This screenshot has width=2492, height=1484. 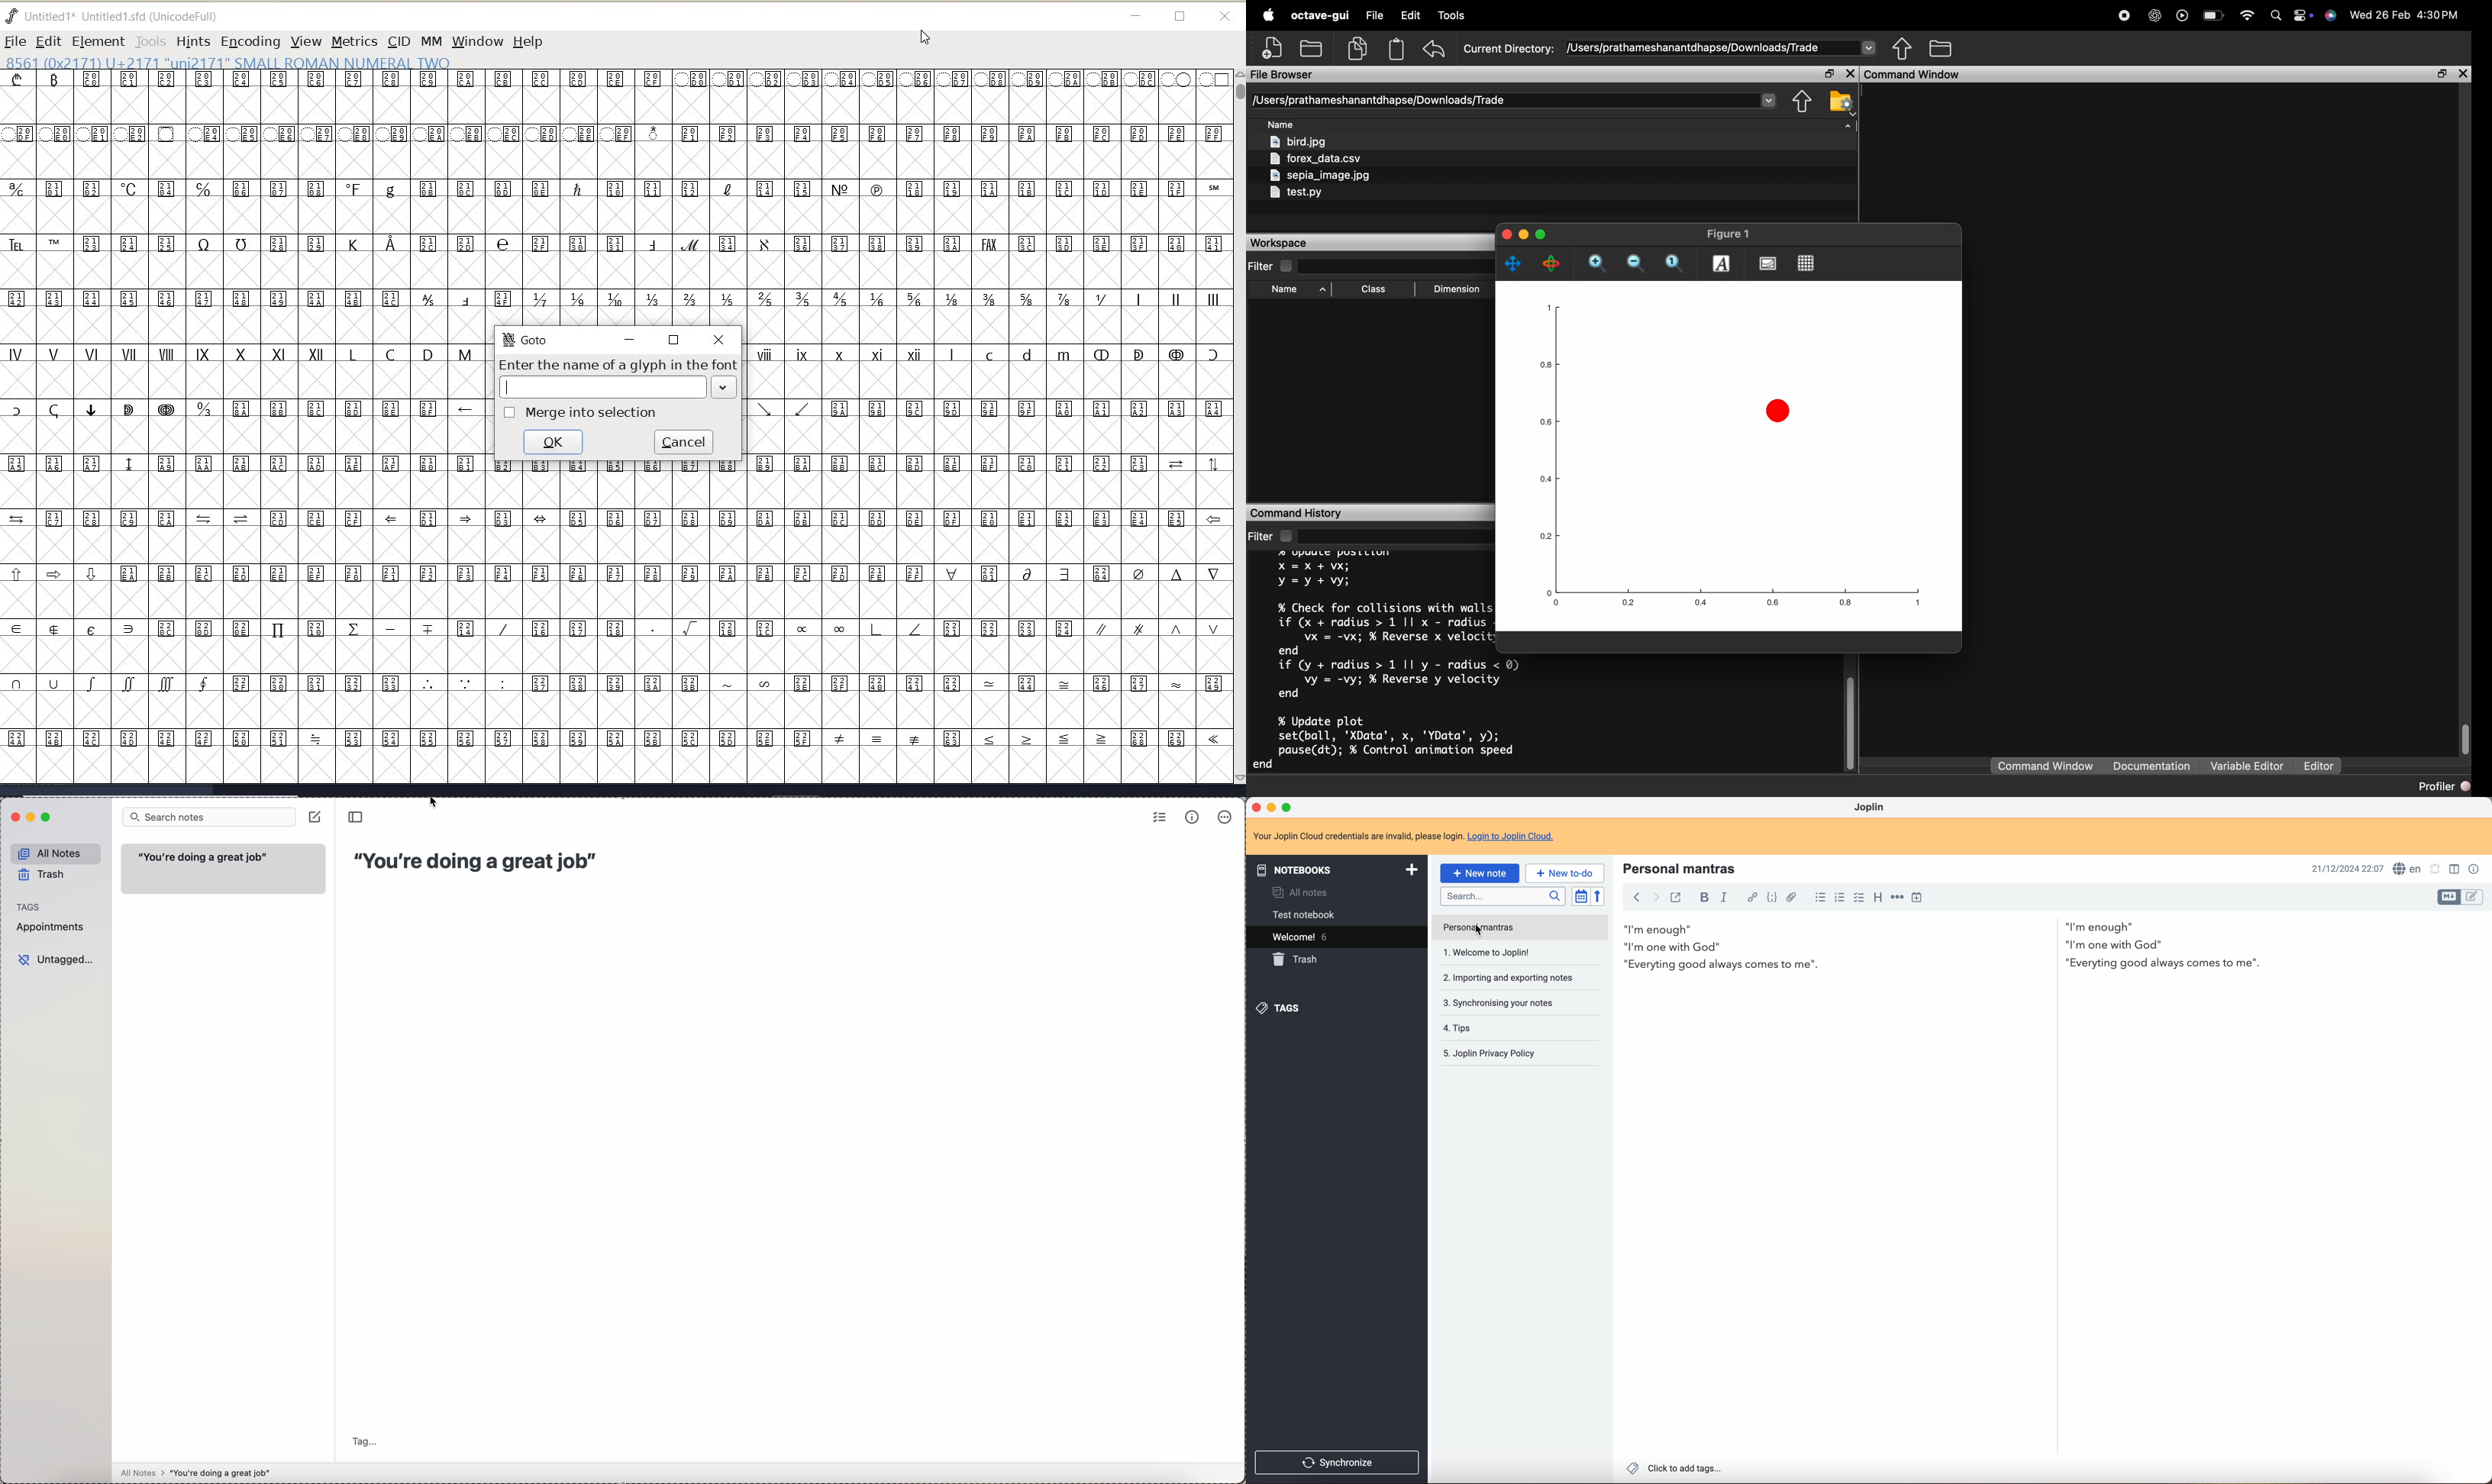 What do you see at coordinates (554, 442) in the screenshot?
I see `ok` at bounding box center [554, 442].